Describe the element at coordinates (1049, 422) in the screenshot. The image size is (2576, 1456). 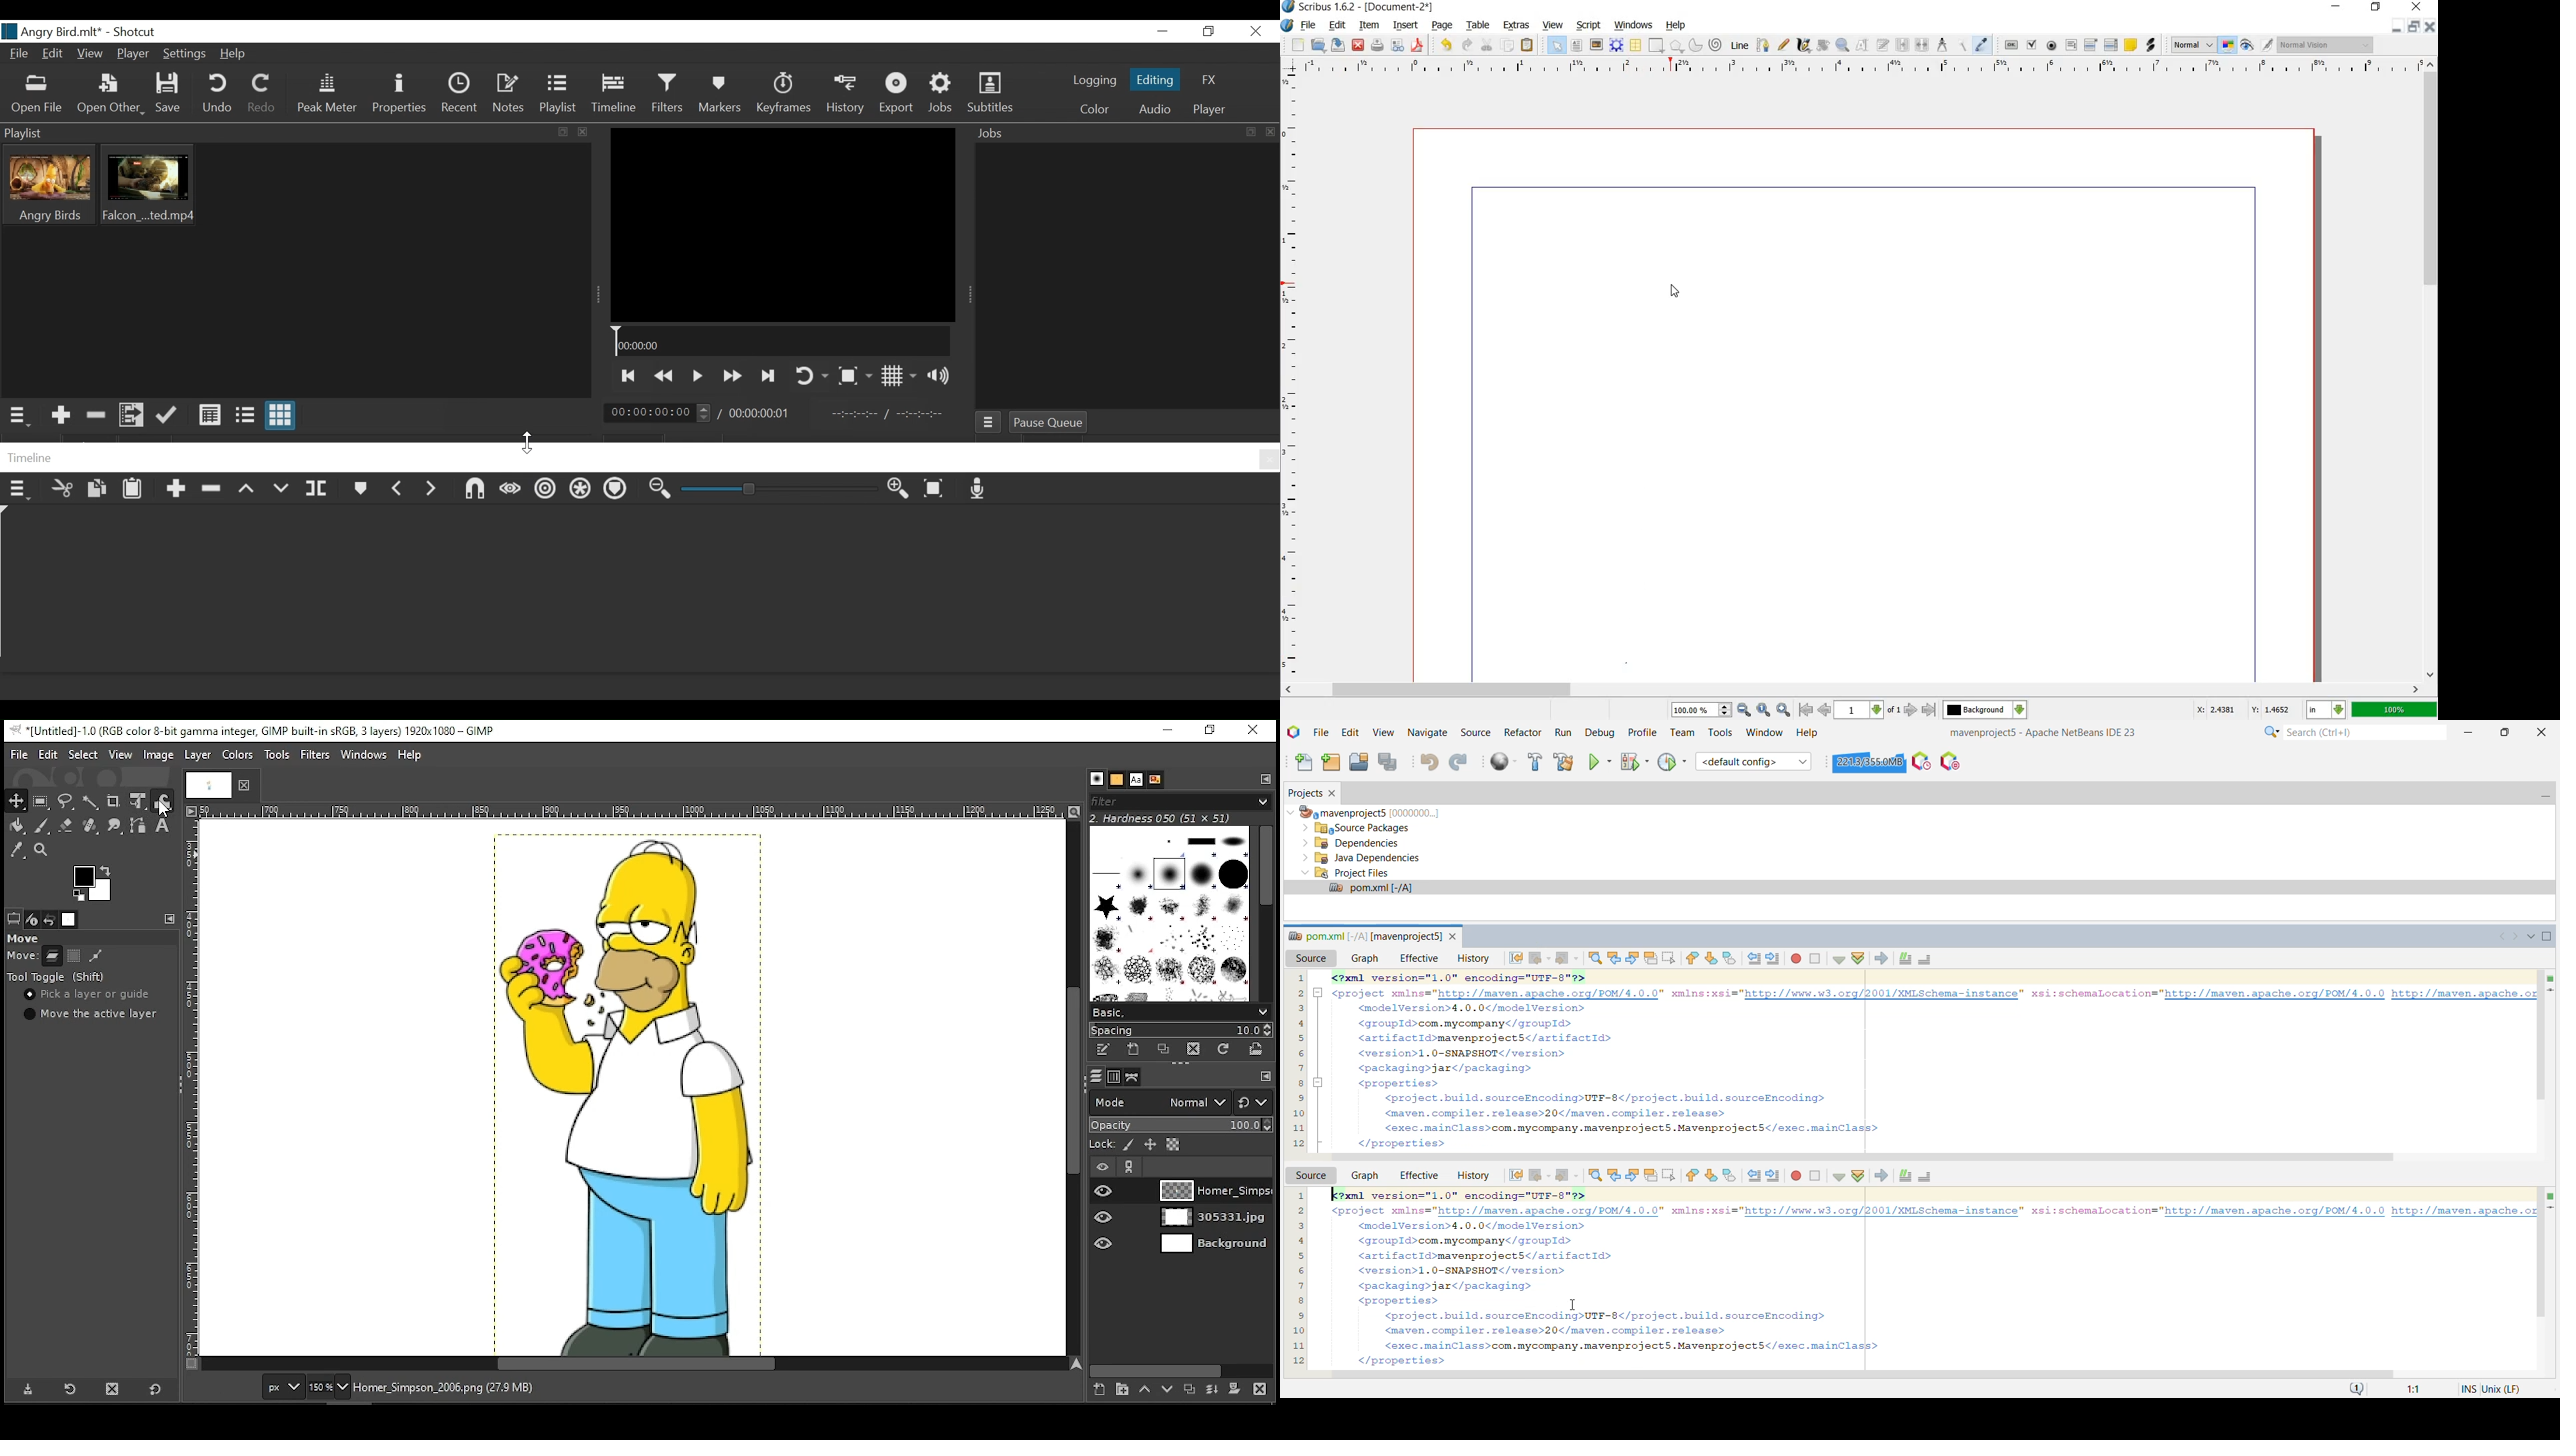
I see `Pause Queue` at that location.